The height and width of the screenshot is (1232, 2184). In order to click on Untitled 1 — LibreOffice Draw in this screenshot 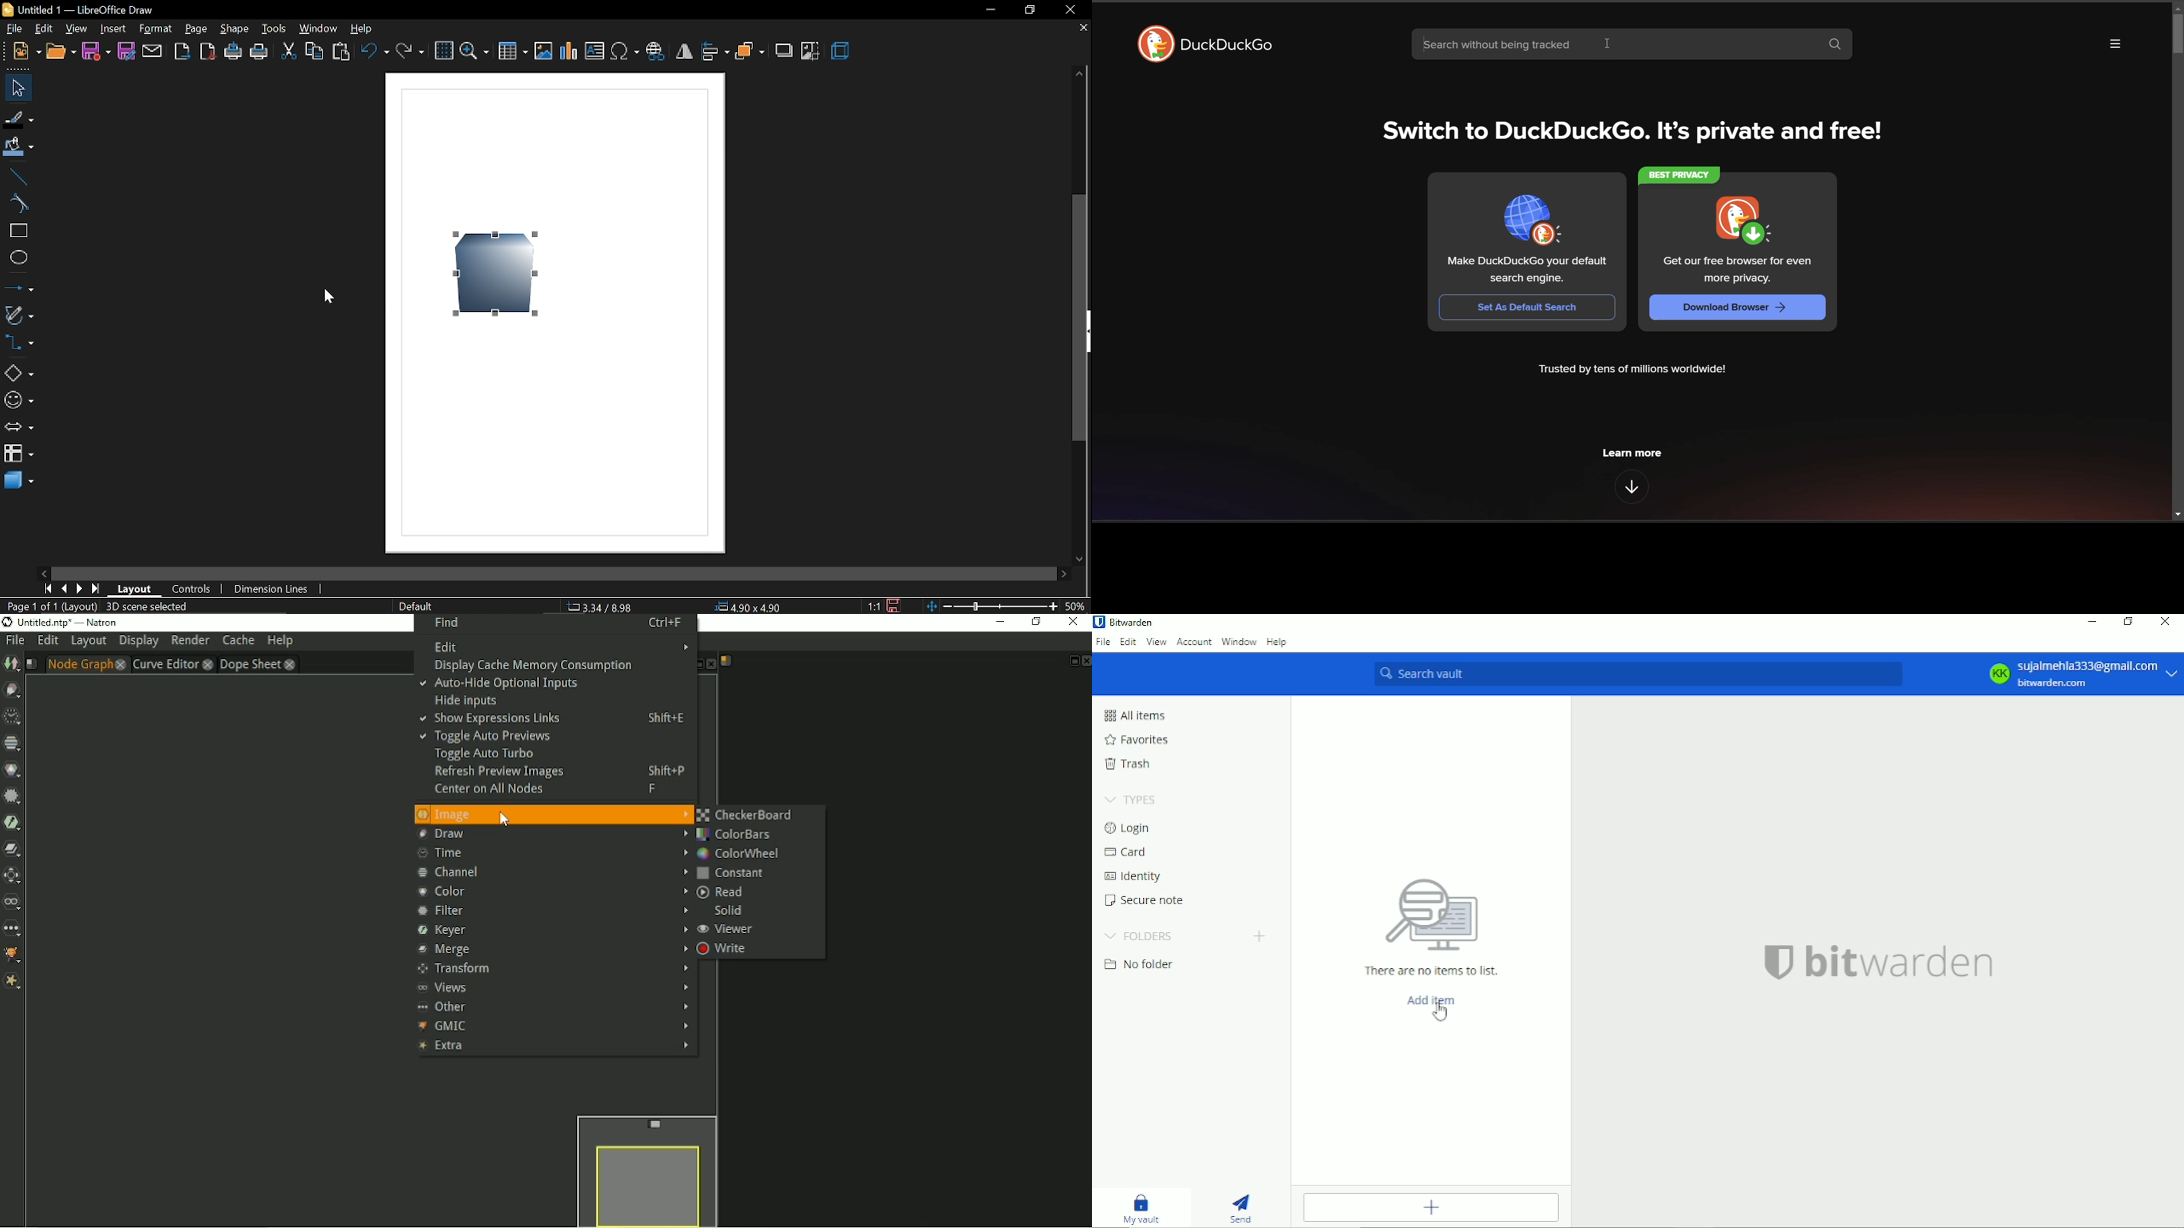, I will do `click(84, 10)`.